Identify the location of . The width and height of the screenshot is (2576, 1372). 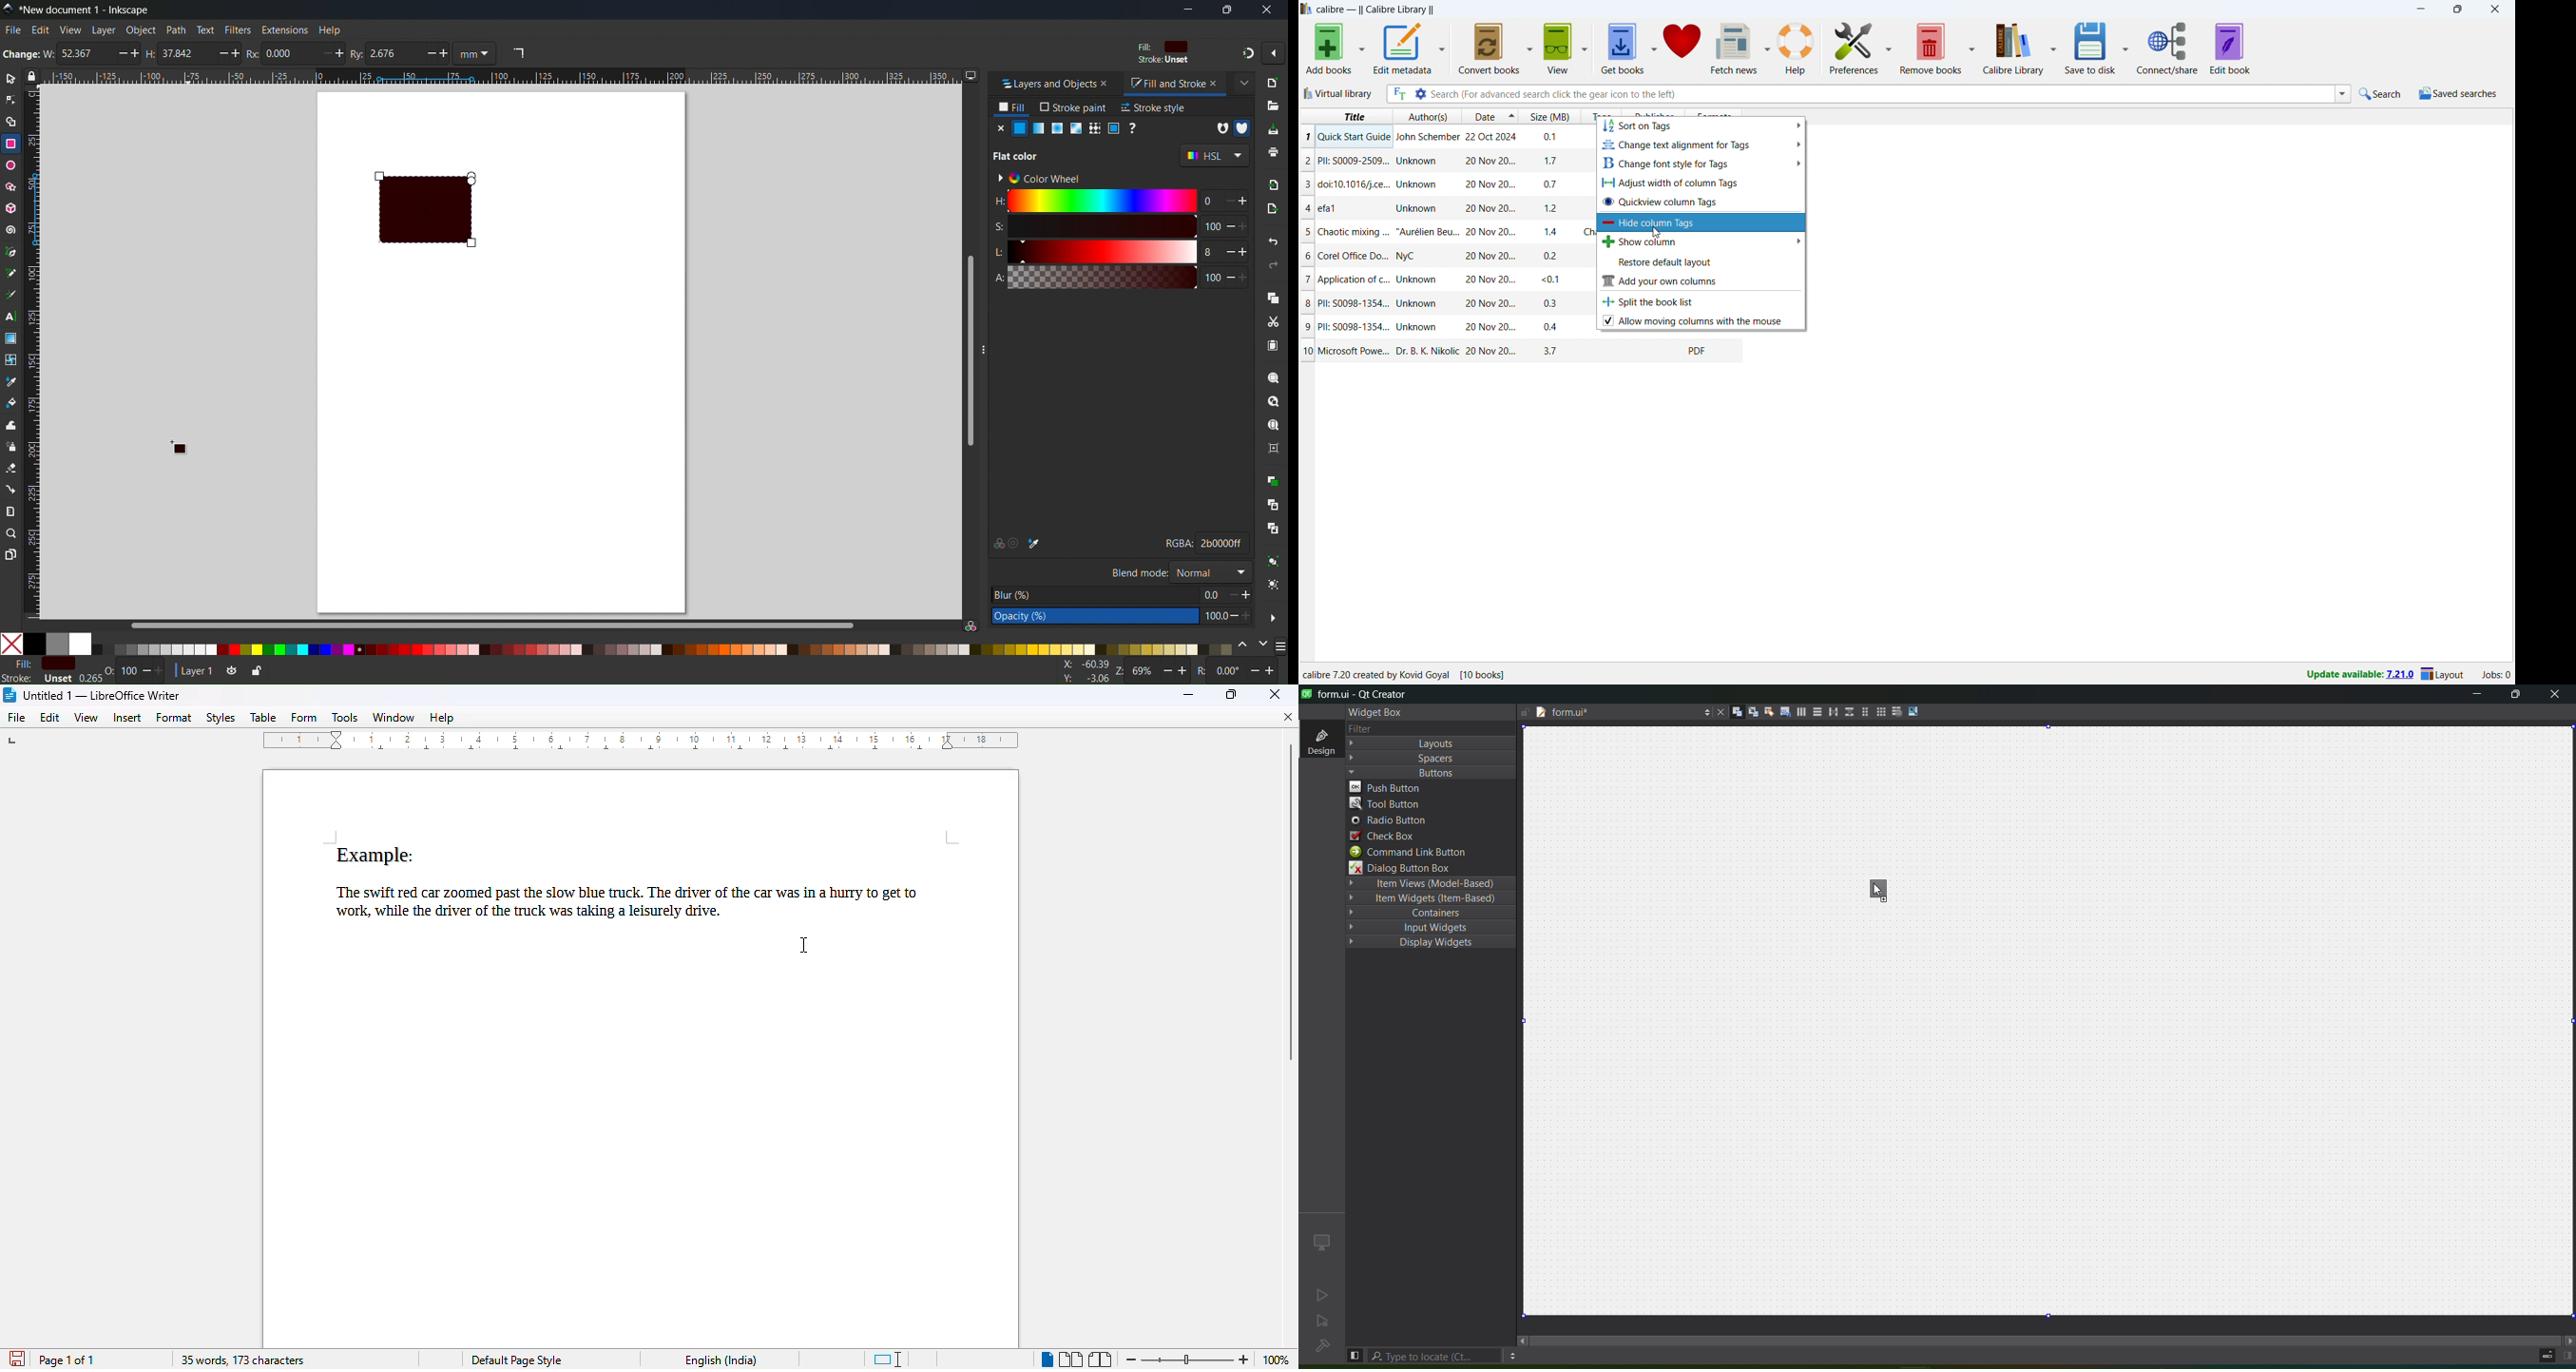
(1409, 671).